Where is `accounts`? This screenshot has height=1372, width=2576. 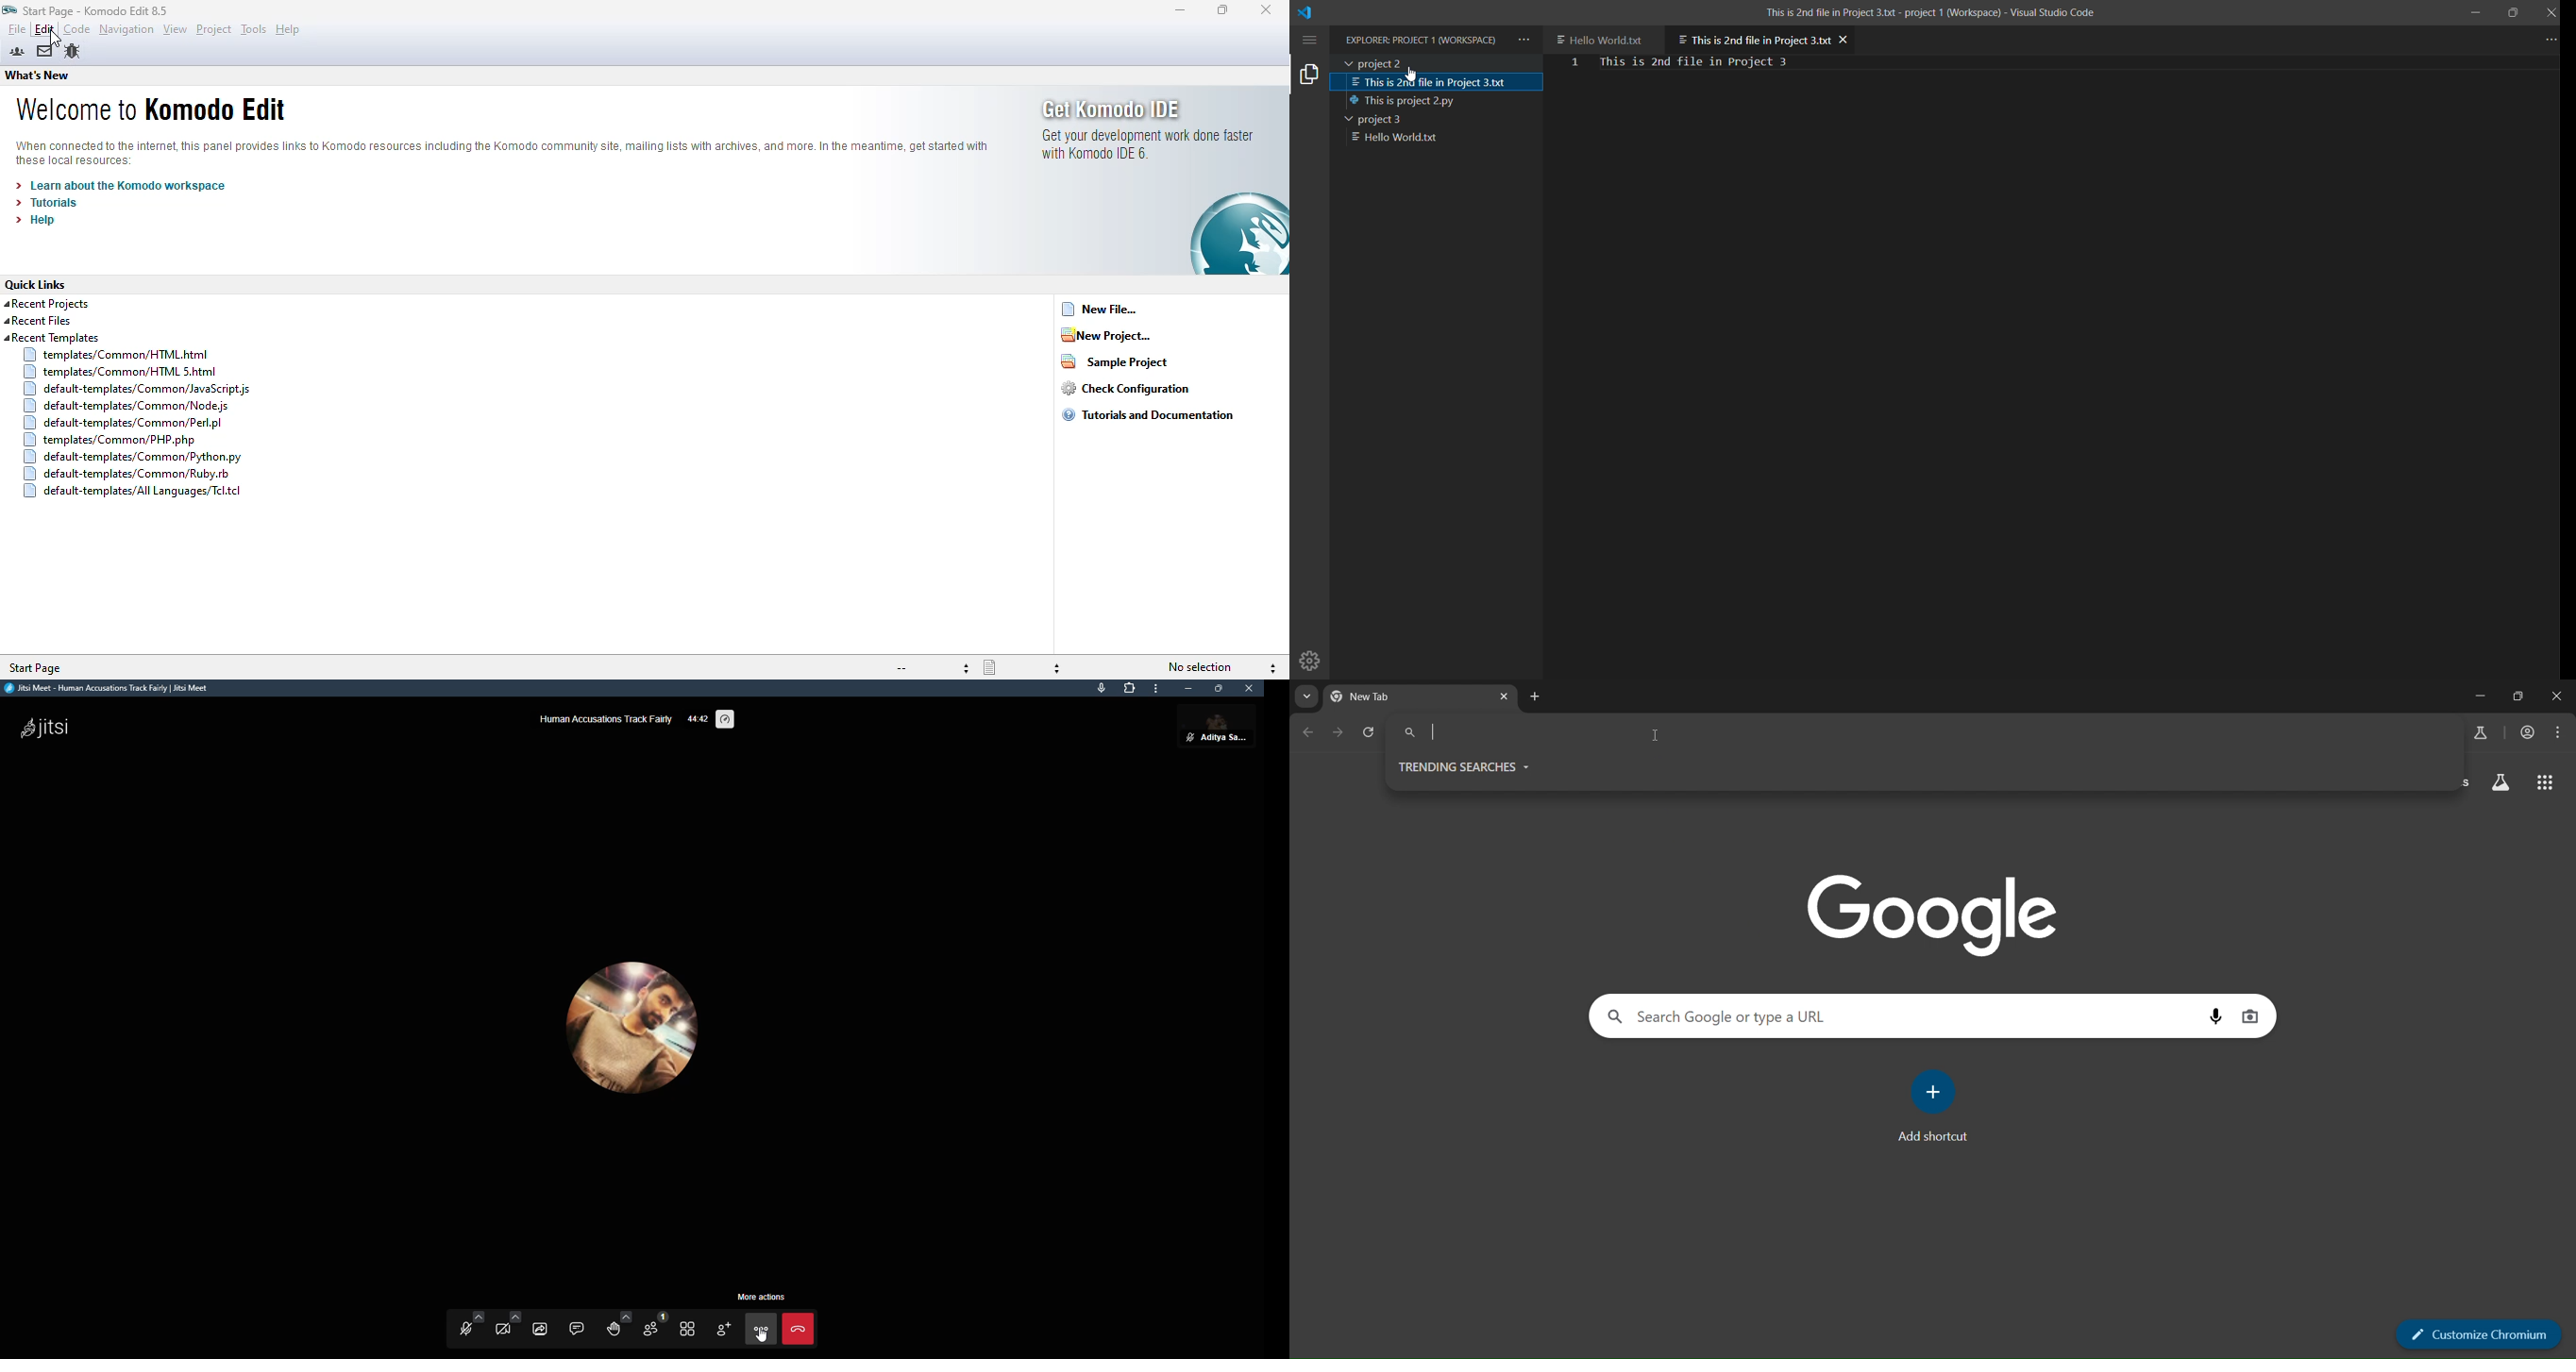
accounts is located at coordinates (2525, 734).